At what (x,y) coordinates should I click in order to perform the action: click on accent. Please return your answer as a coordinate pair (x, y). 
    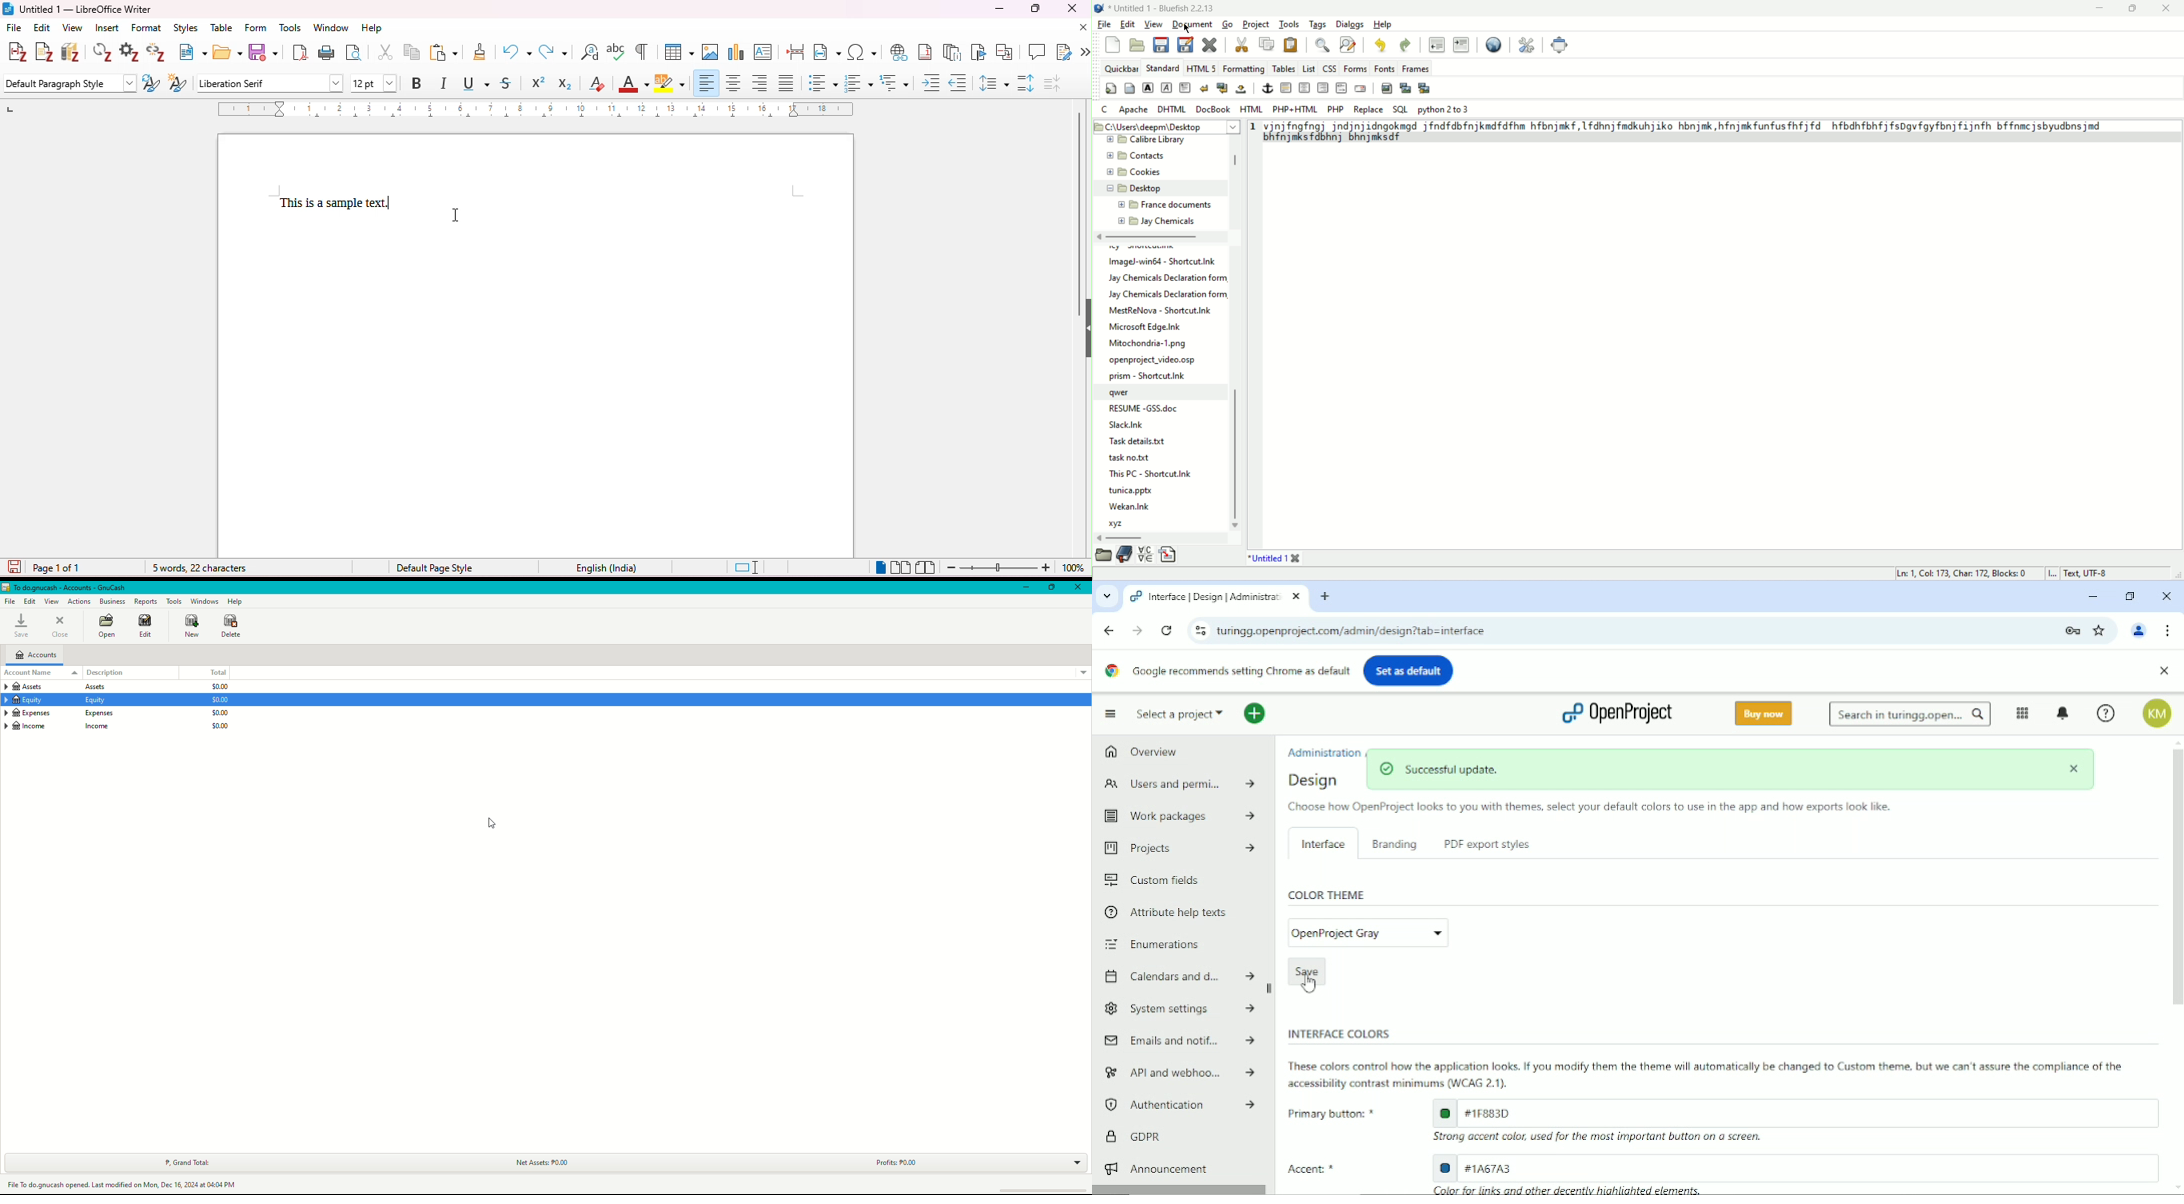
    Looking at the image, I should click on (1795, 1167).